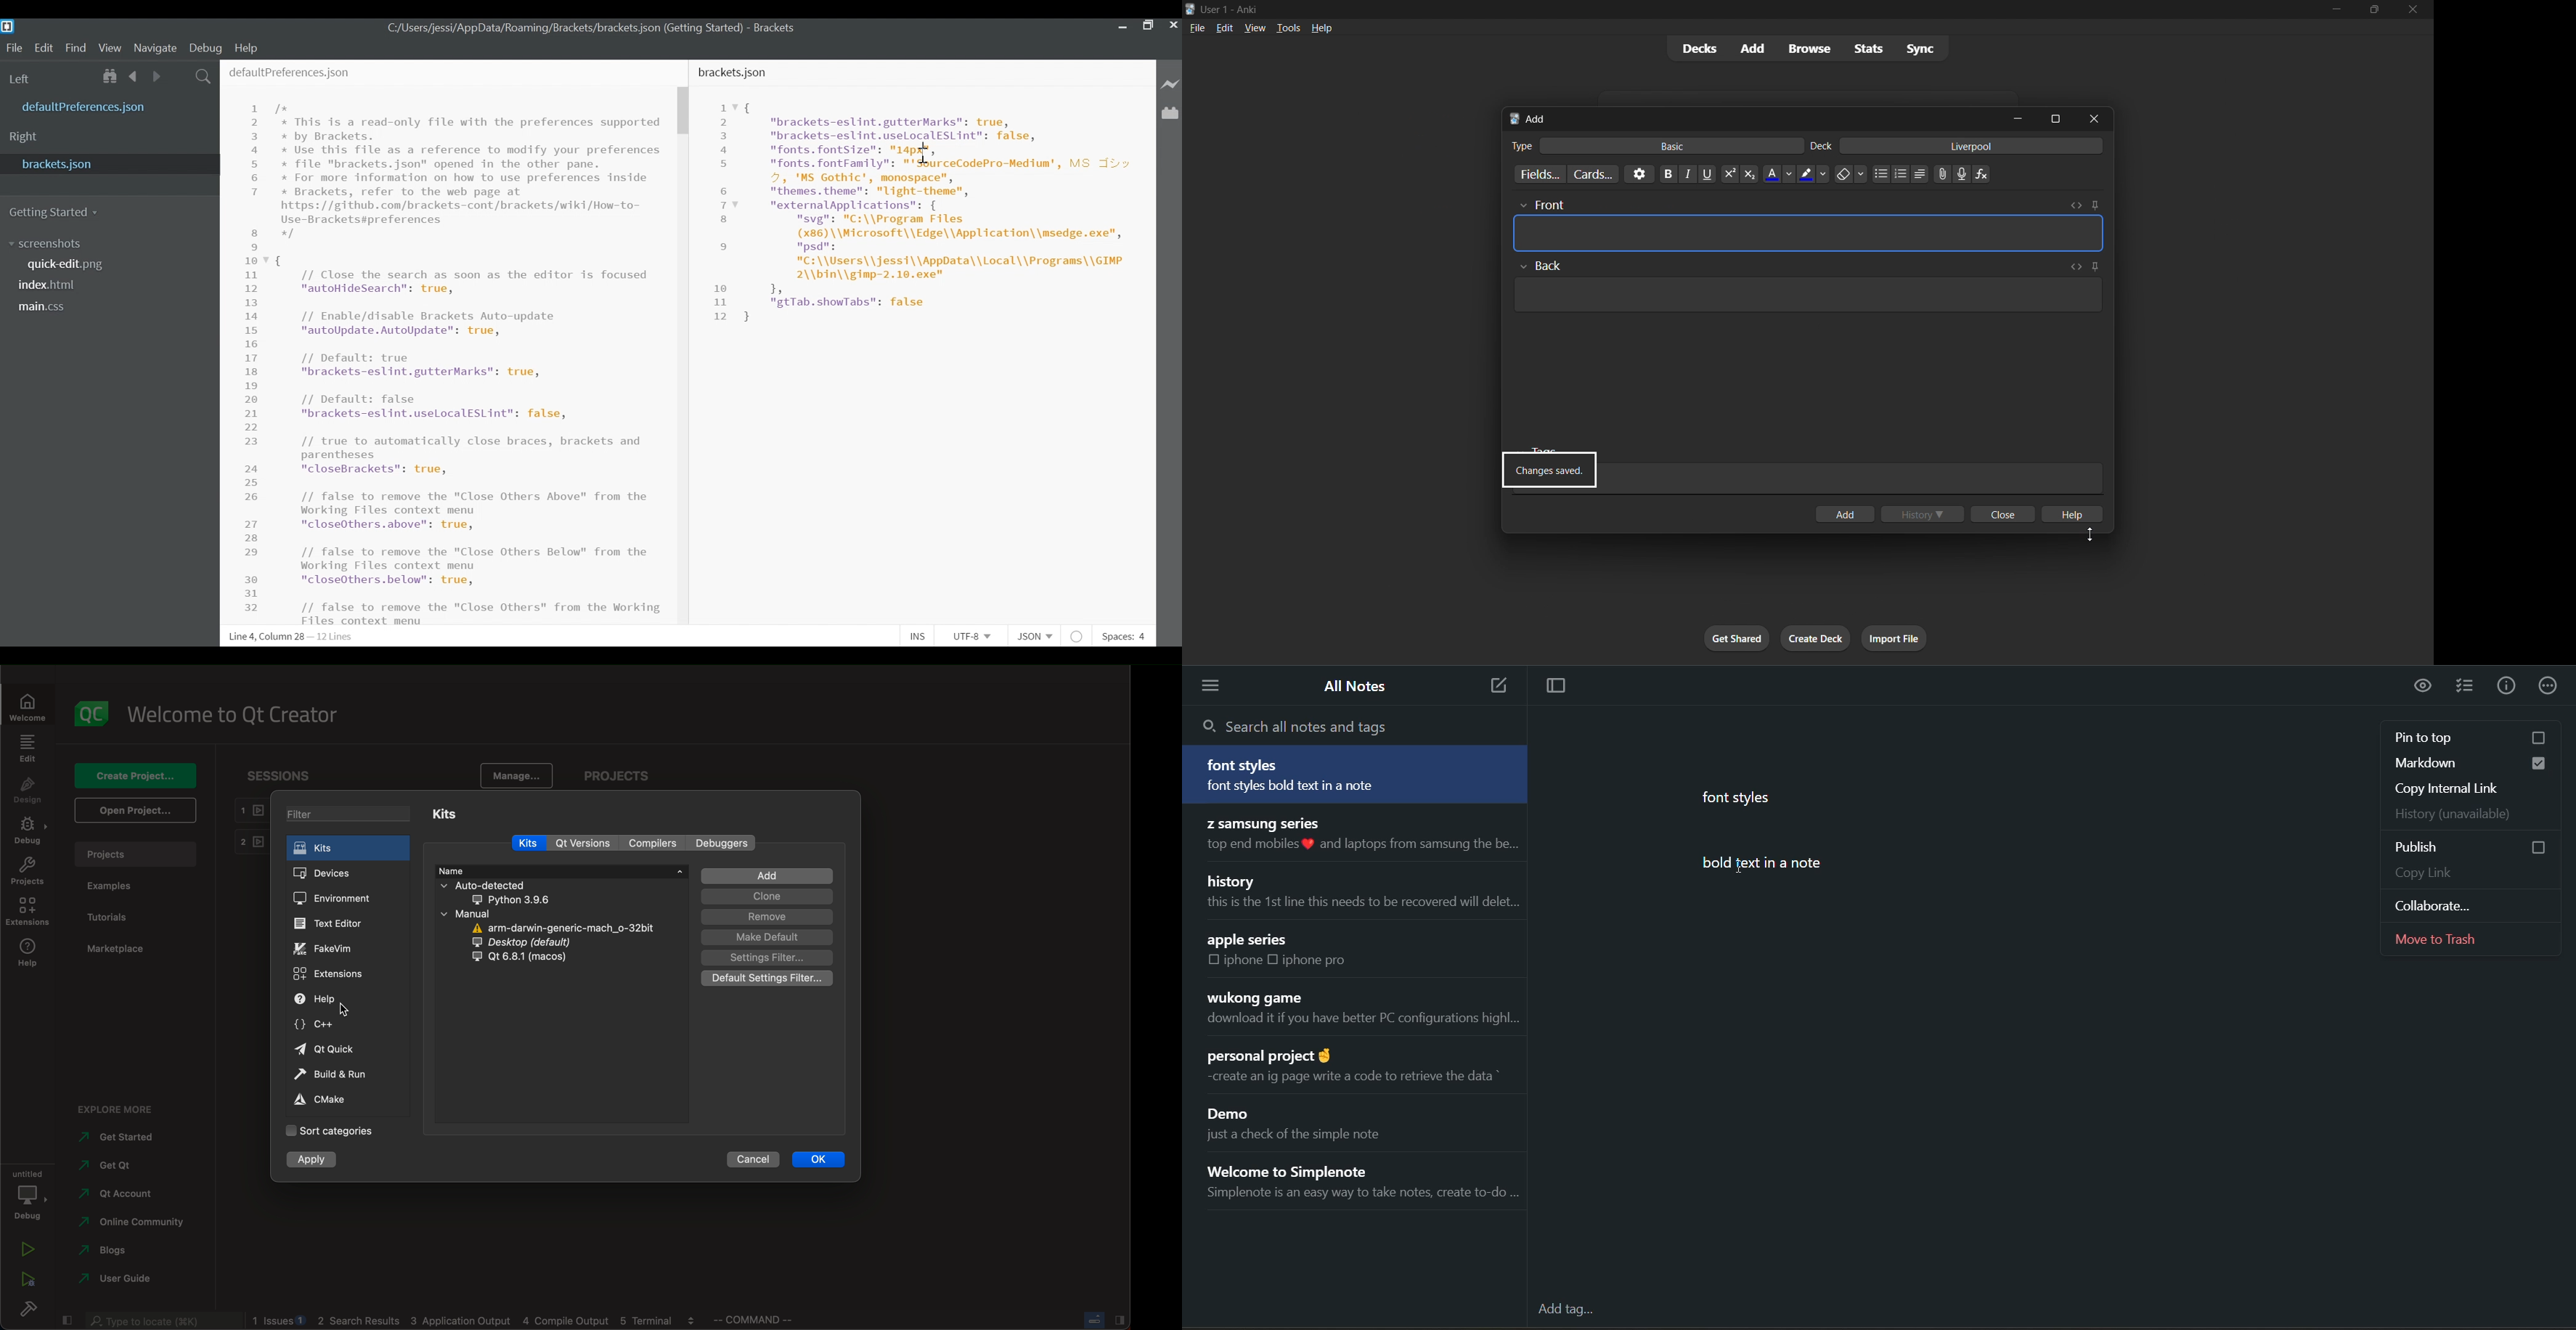 Image resolution: width=2576 pixels, height=1344 pixels. I want to click on bold text in a note, so click(1780, 865).